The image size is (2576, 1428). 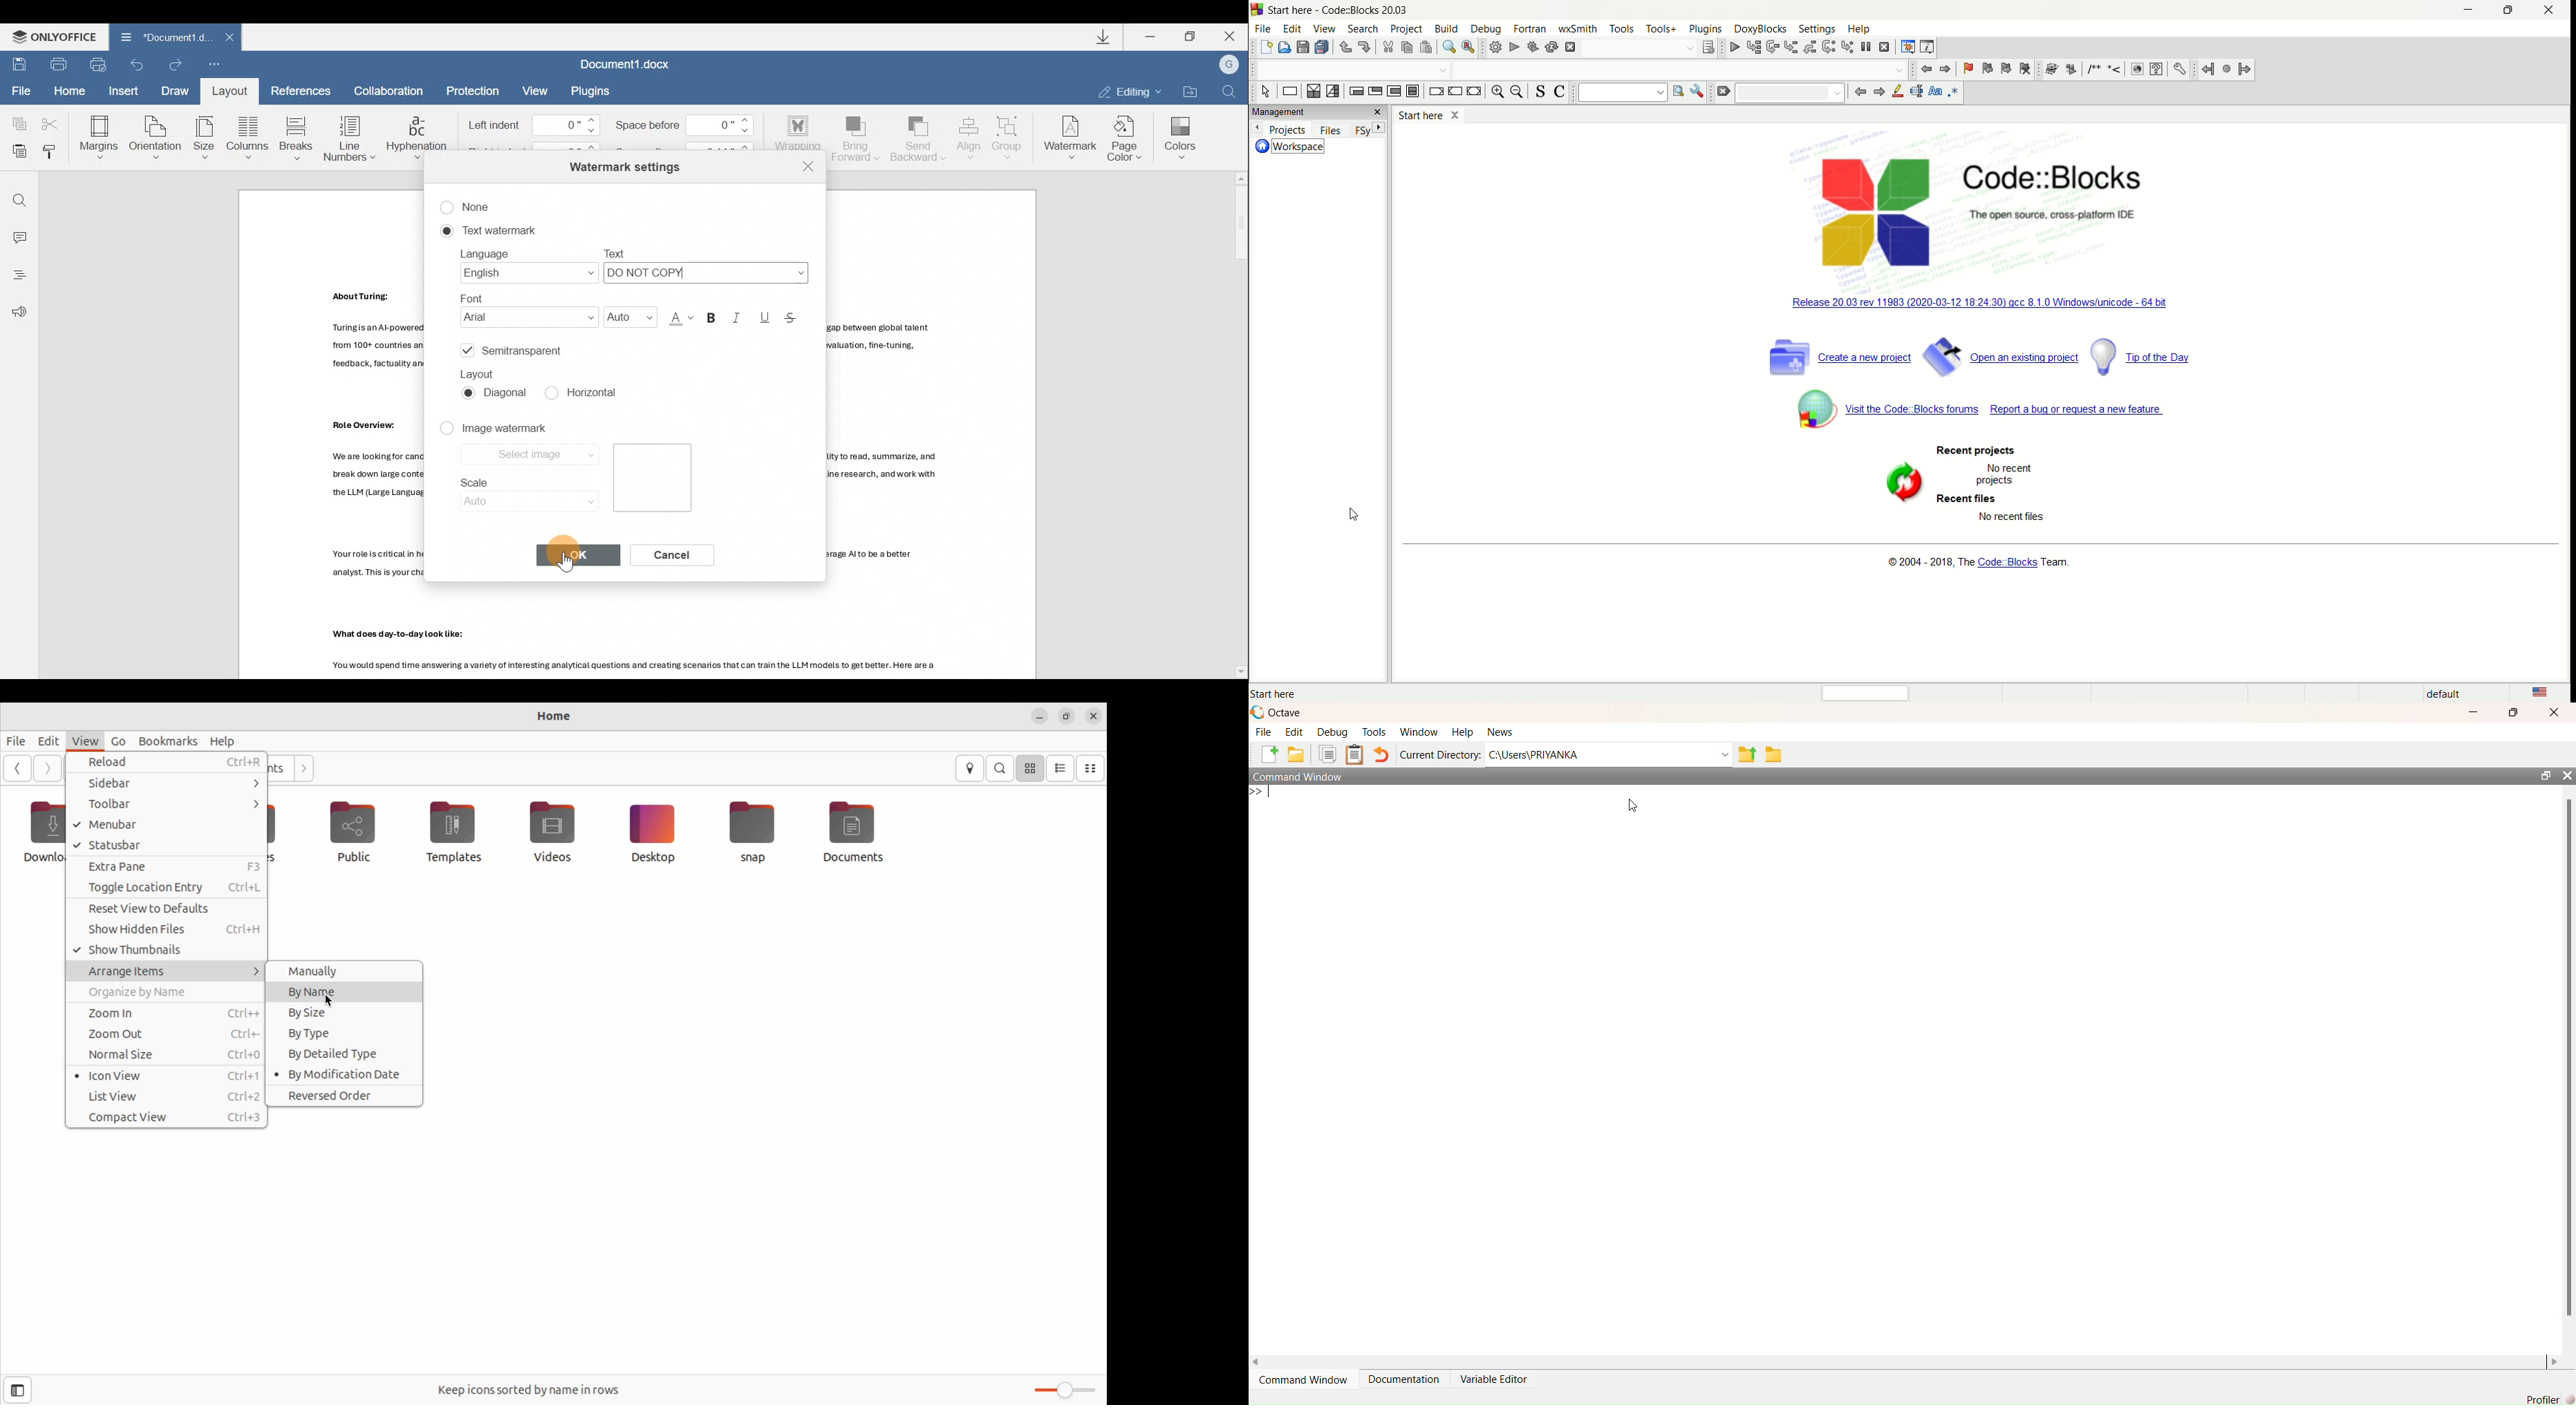 I want to click on drop down, so click(x=1353, y=70).